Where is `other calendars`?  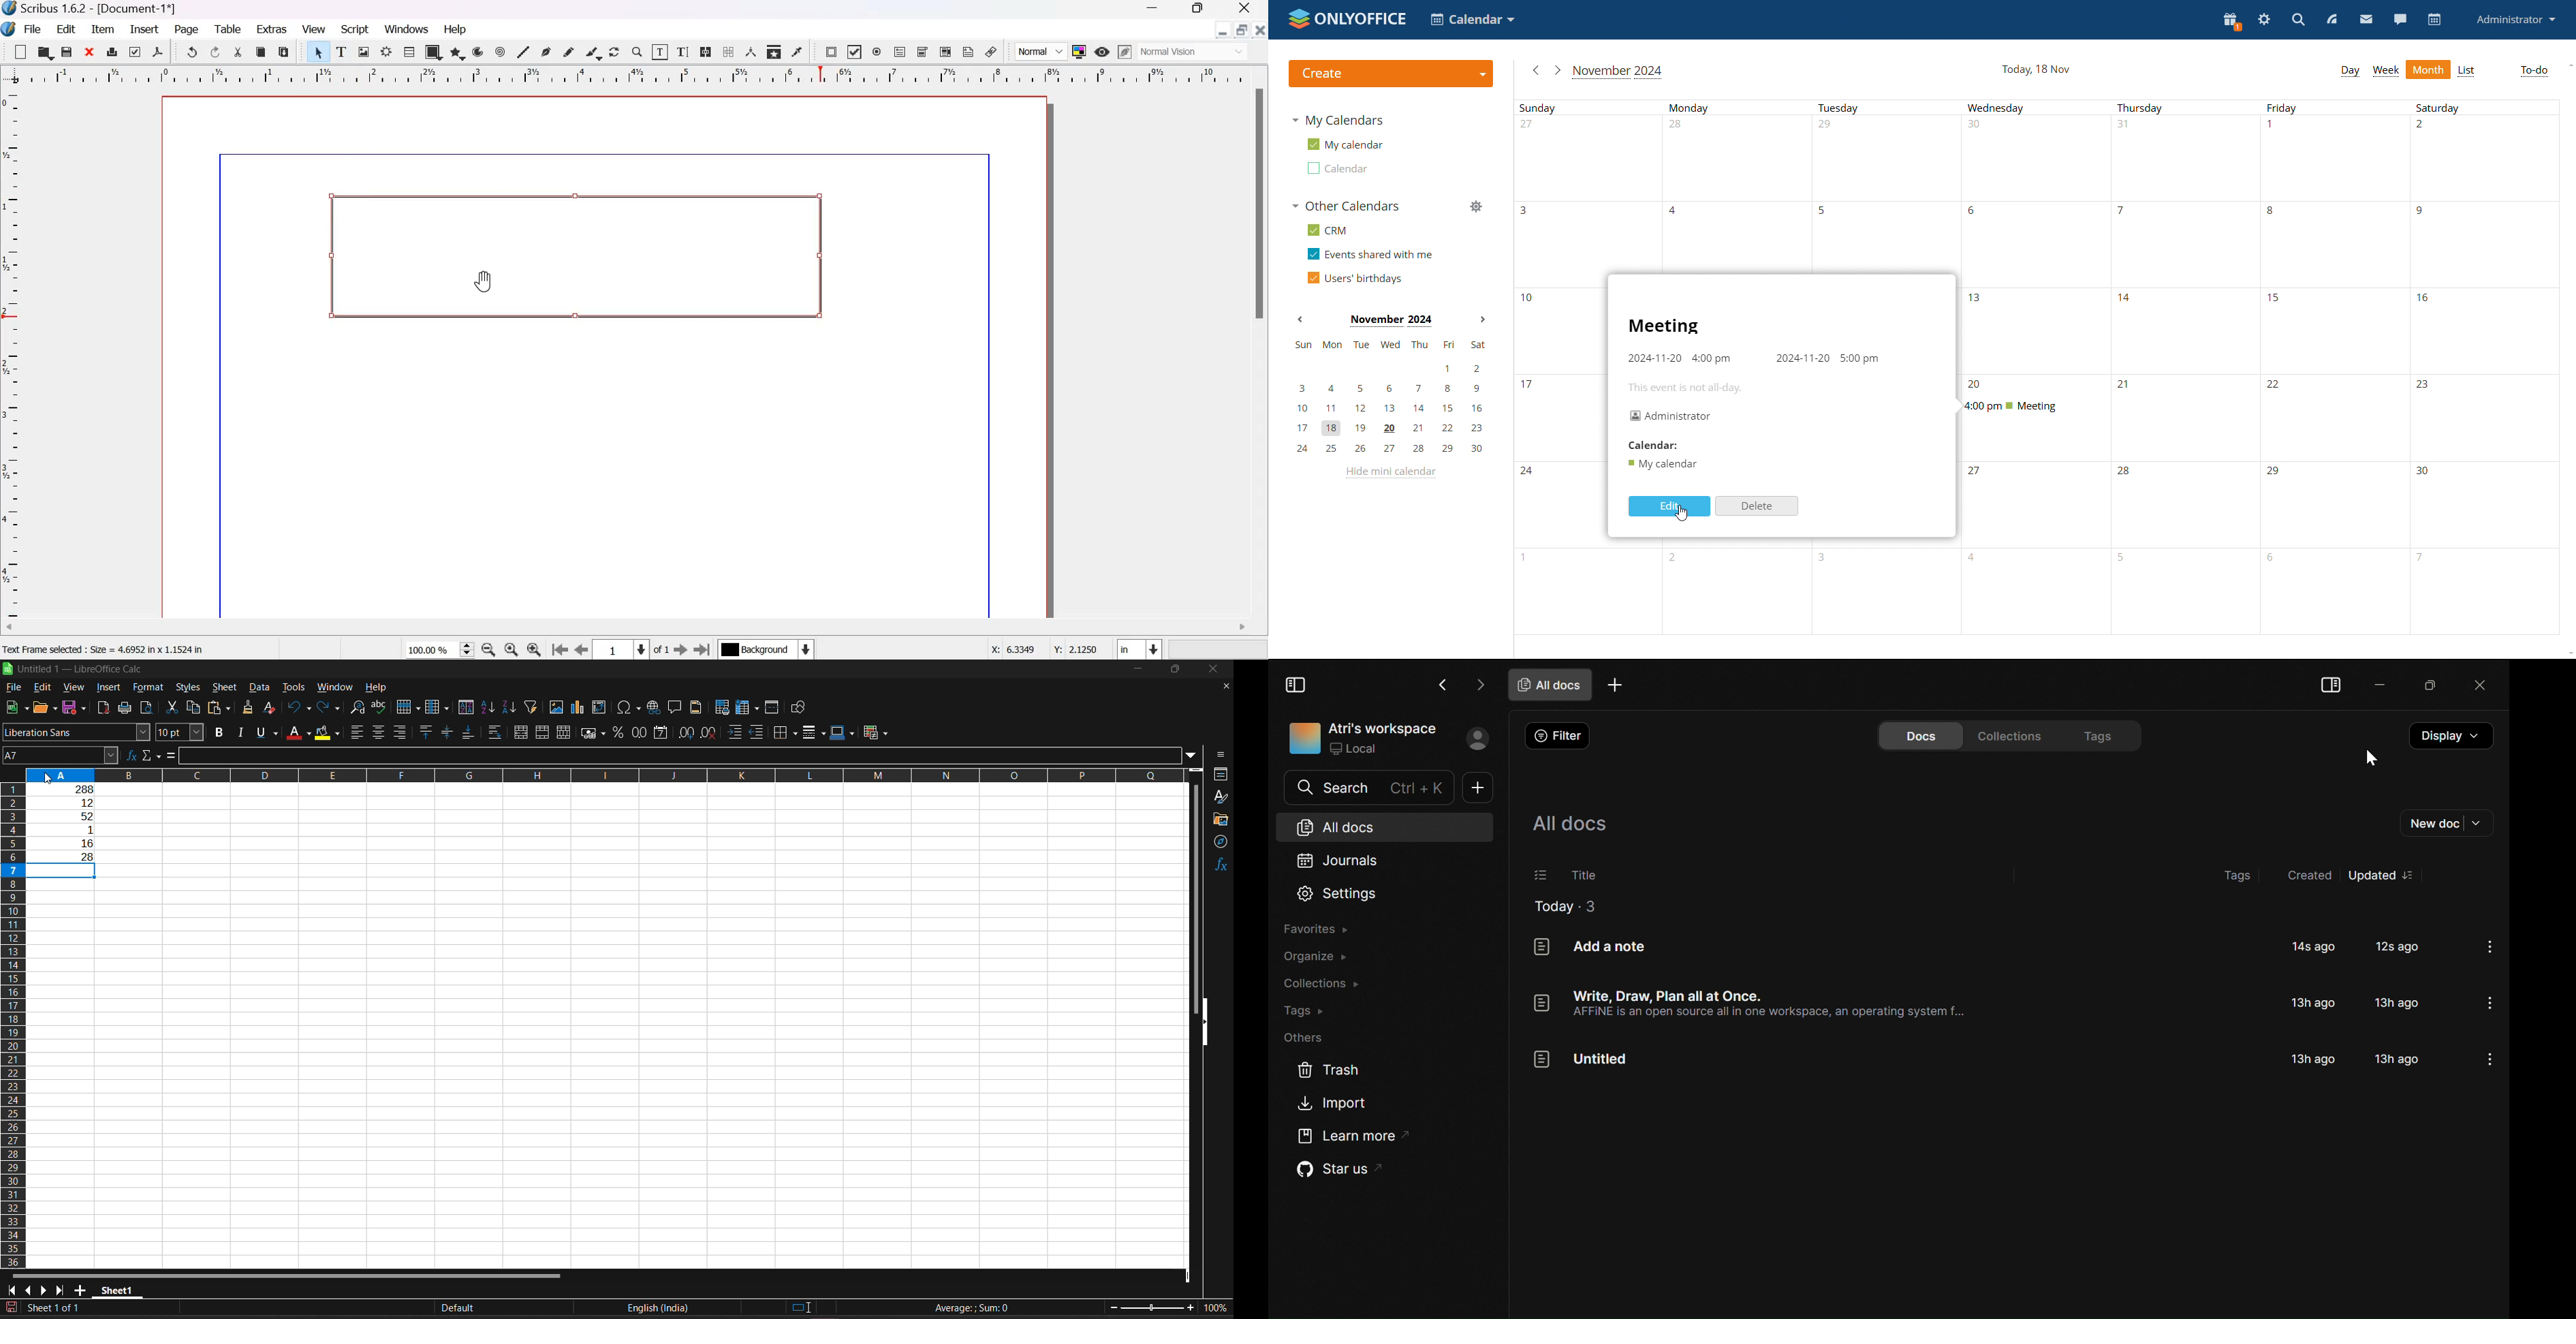
other calendars is located at coordinates (1345, 206).